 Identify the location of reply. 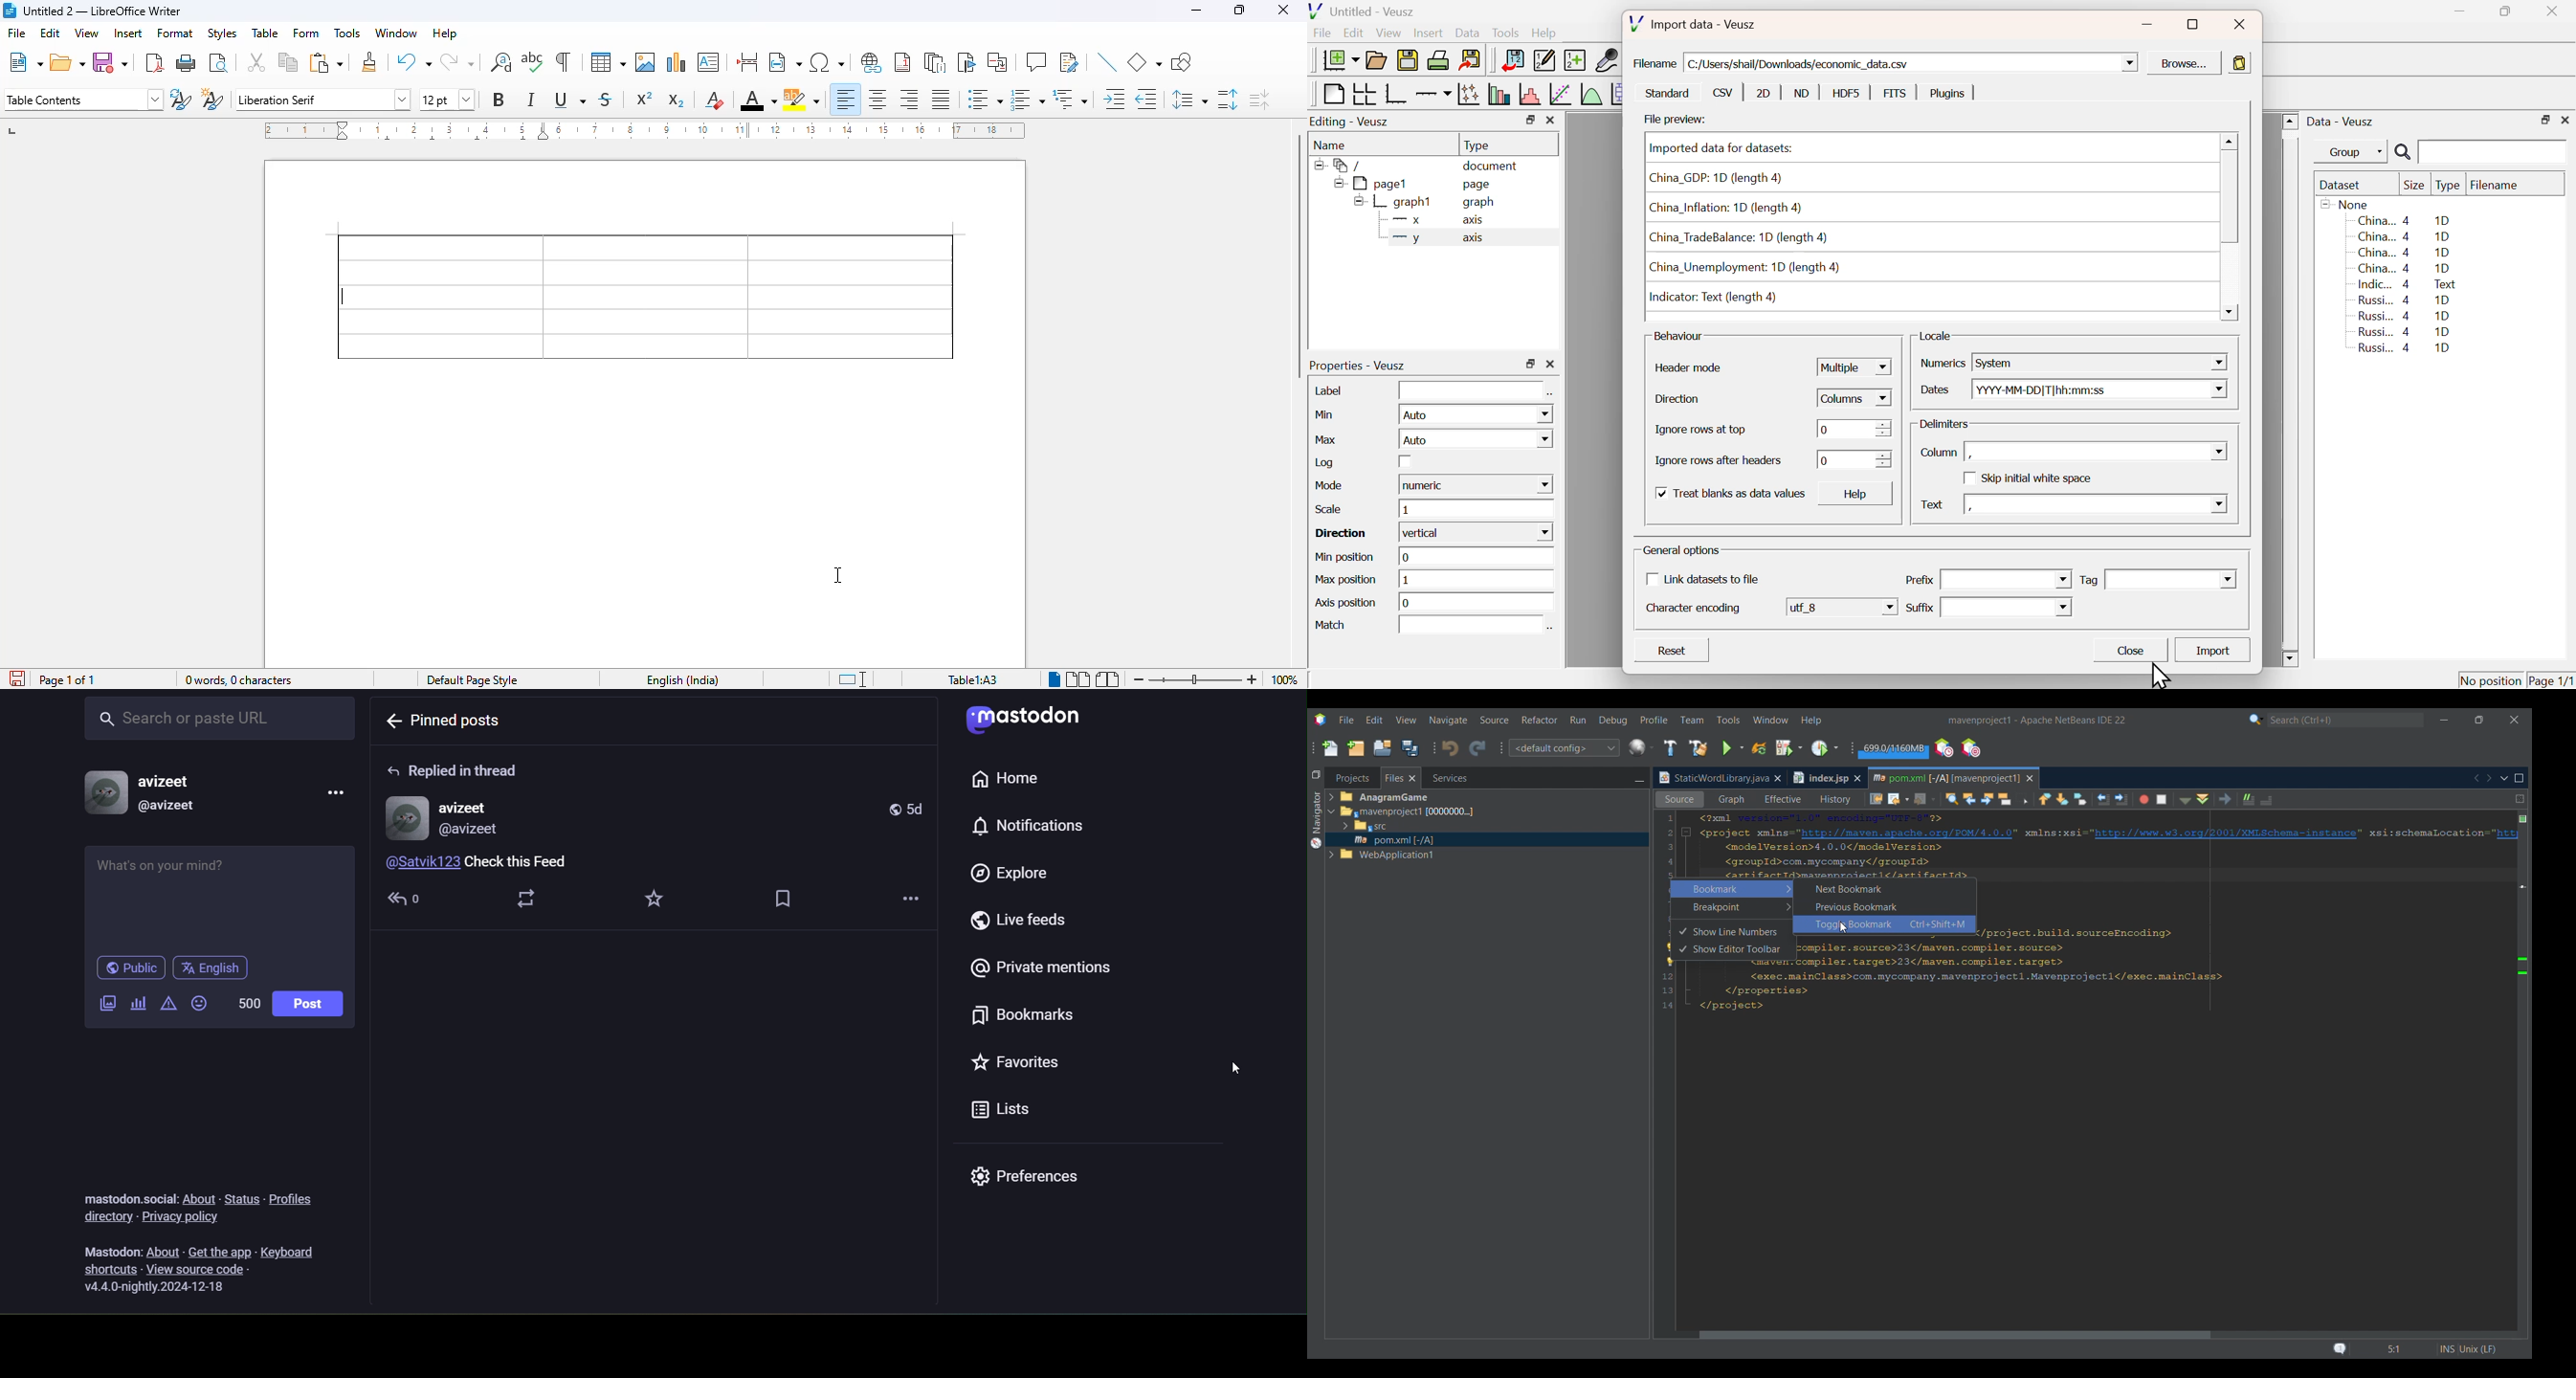
(412, 899).